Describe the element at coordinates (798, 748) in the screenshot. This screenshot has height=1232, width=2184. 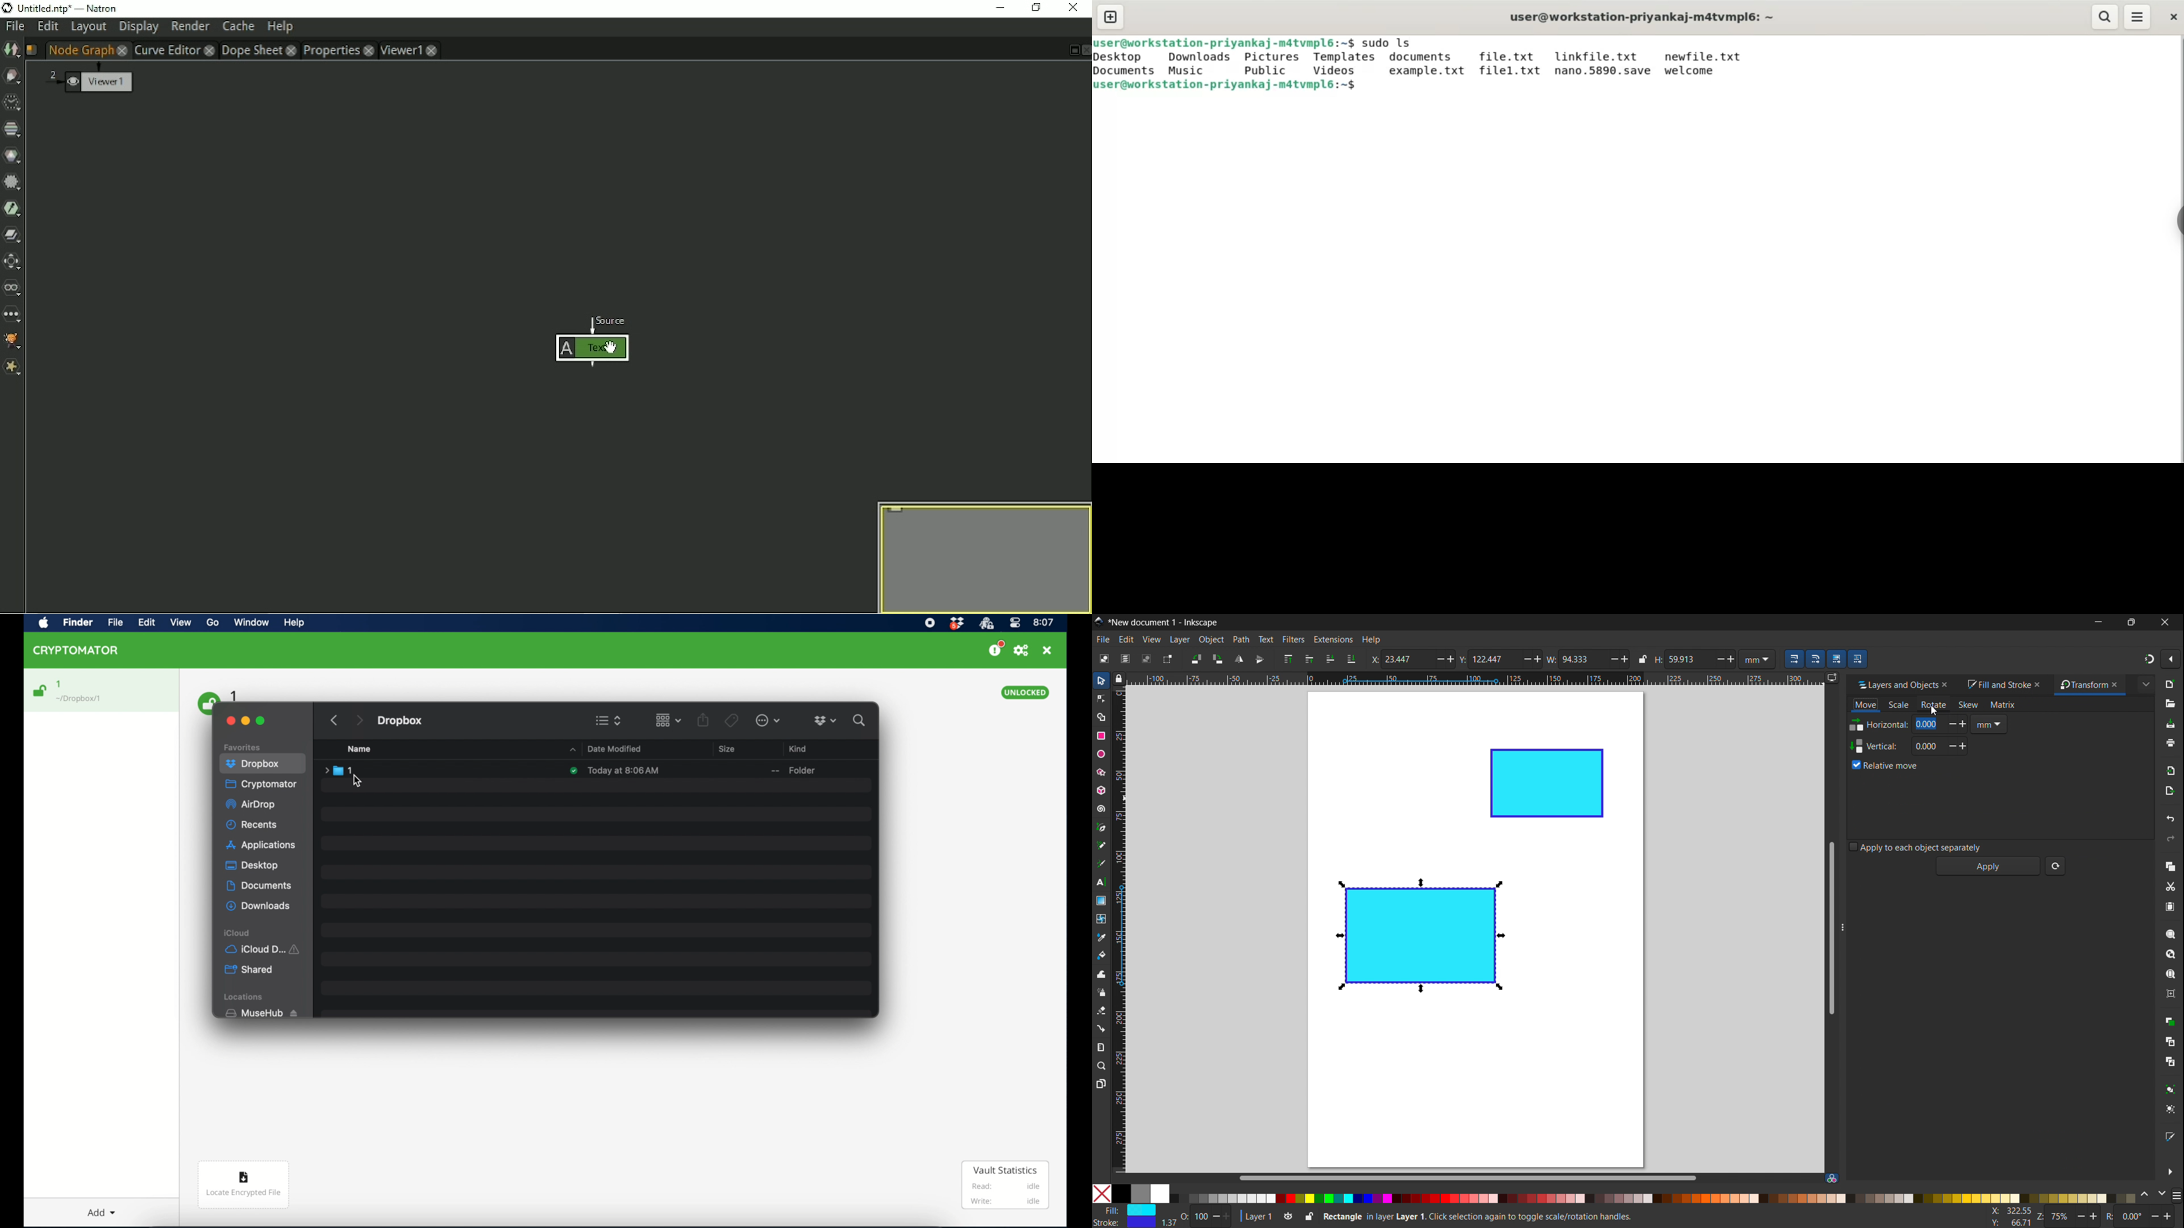
I see `kind` at that location.